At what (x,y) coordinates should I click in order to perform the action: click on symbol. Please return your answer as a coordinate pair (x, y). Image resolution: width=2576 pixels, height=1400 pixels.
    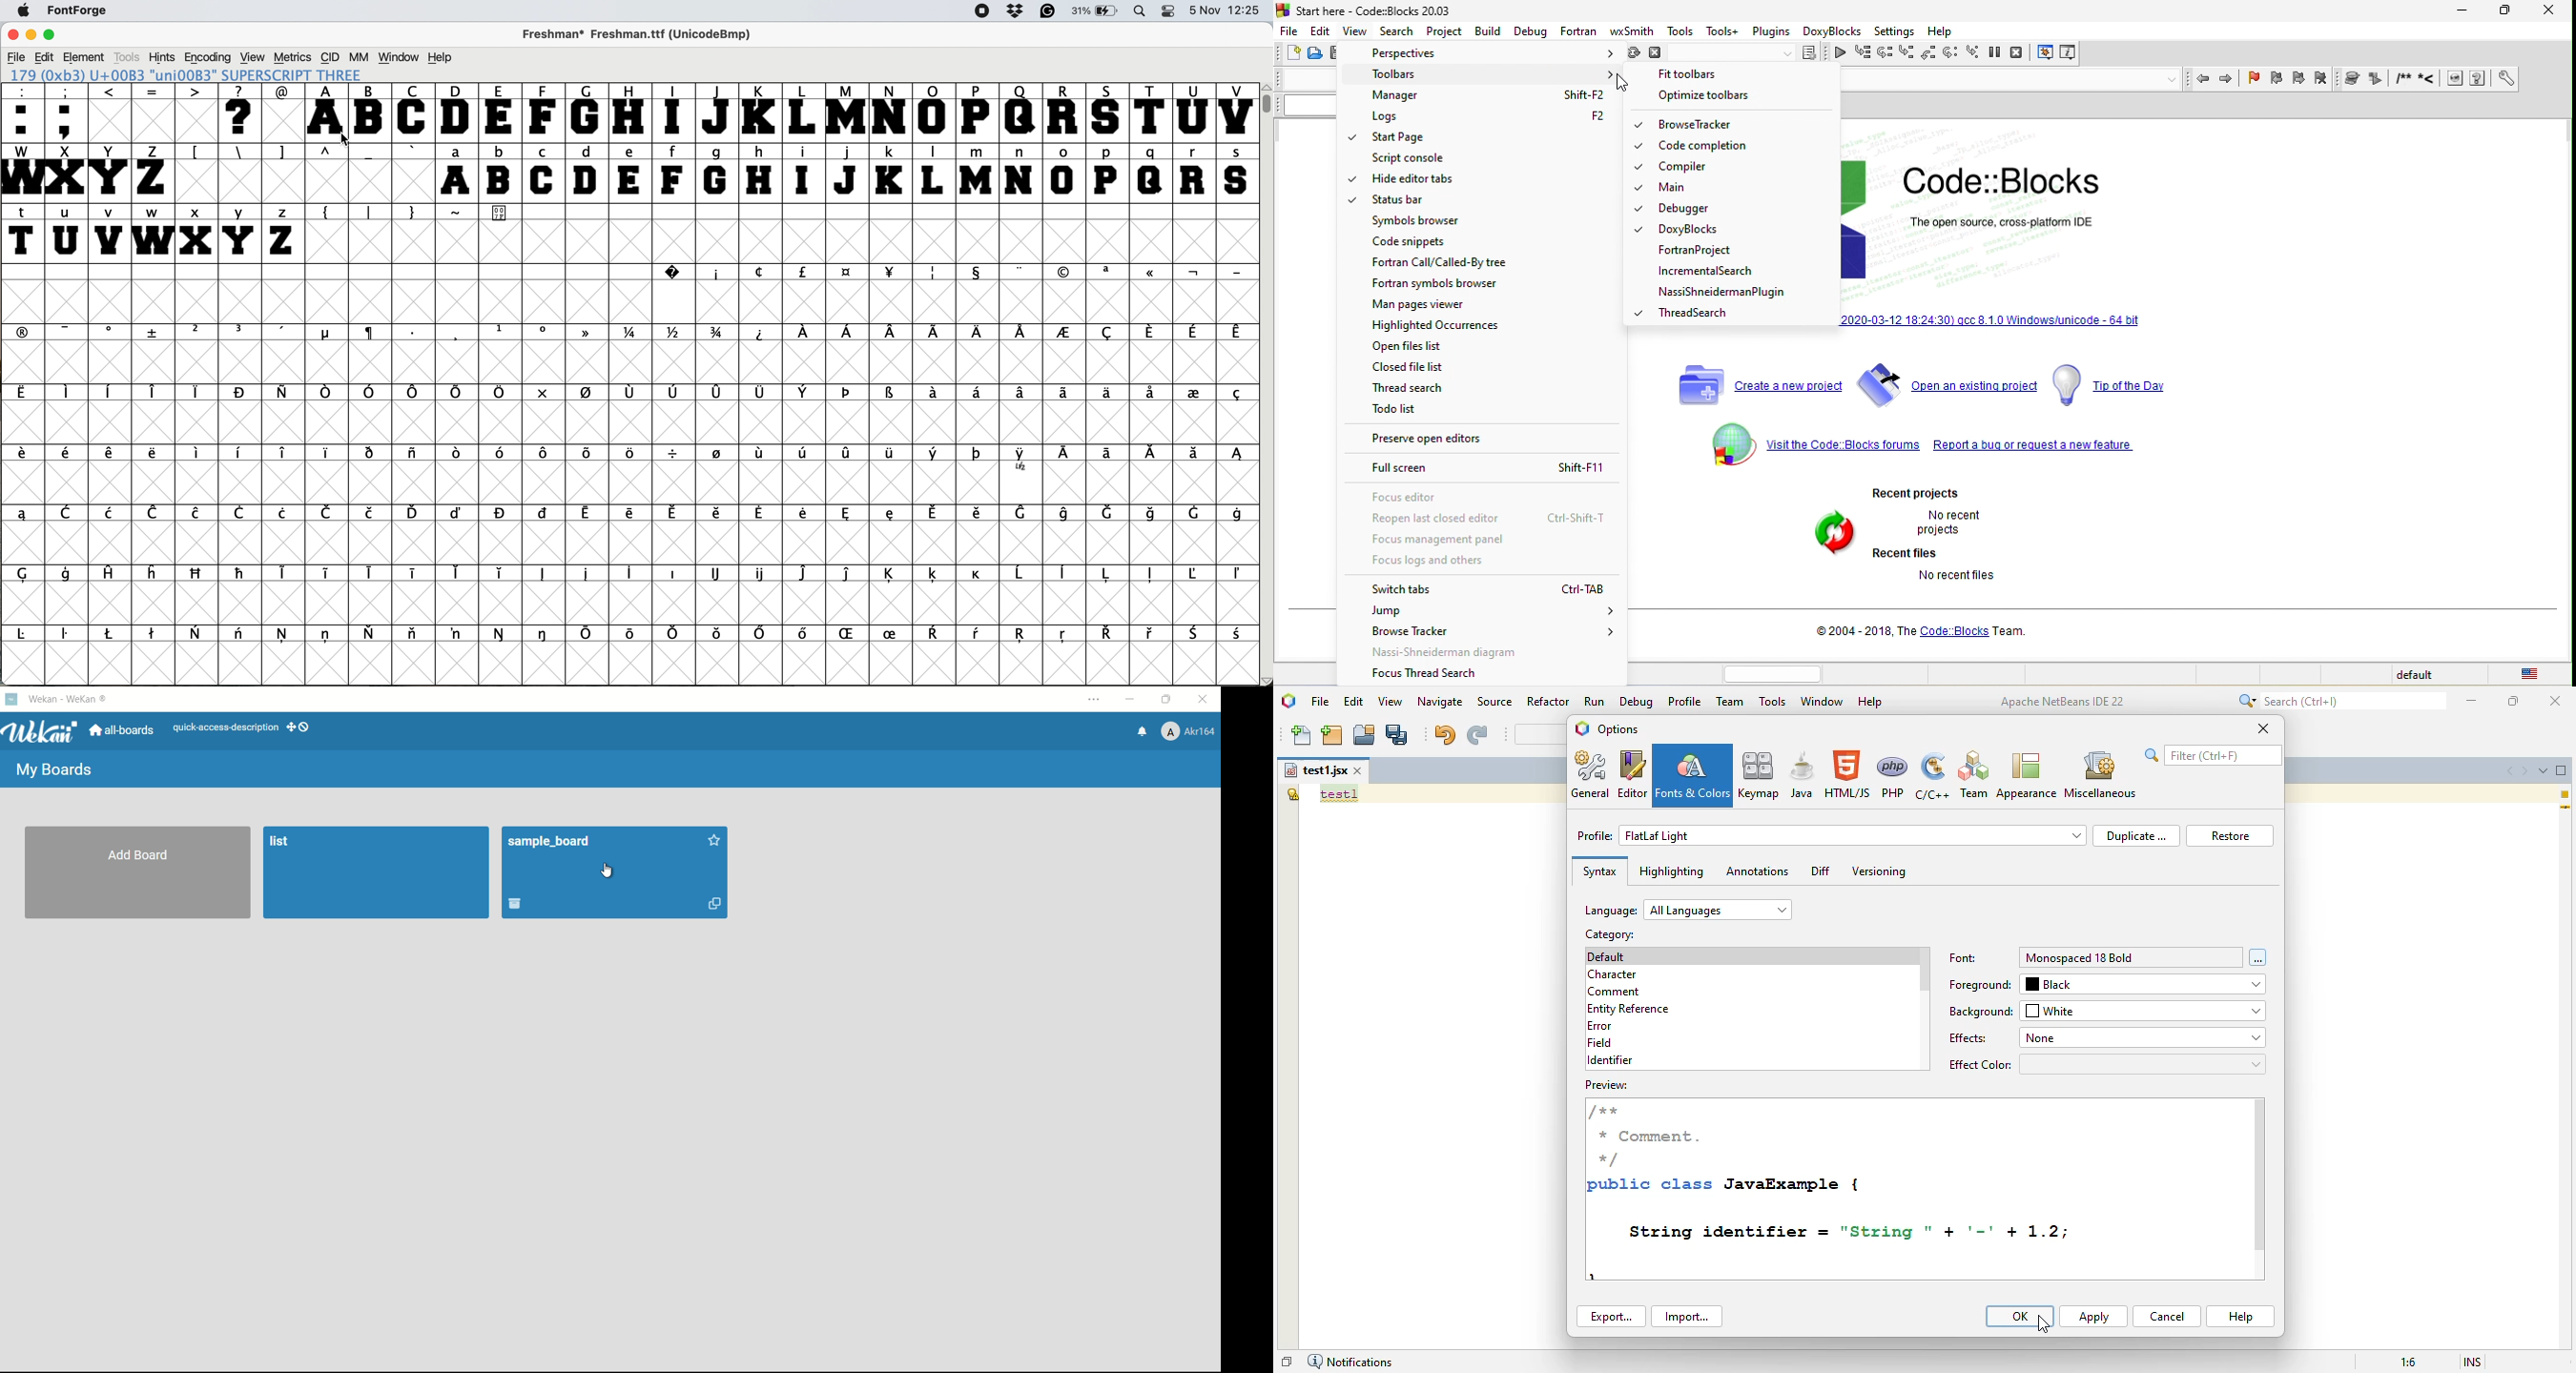
    Looking at the image, I should click on (675, 395).